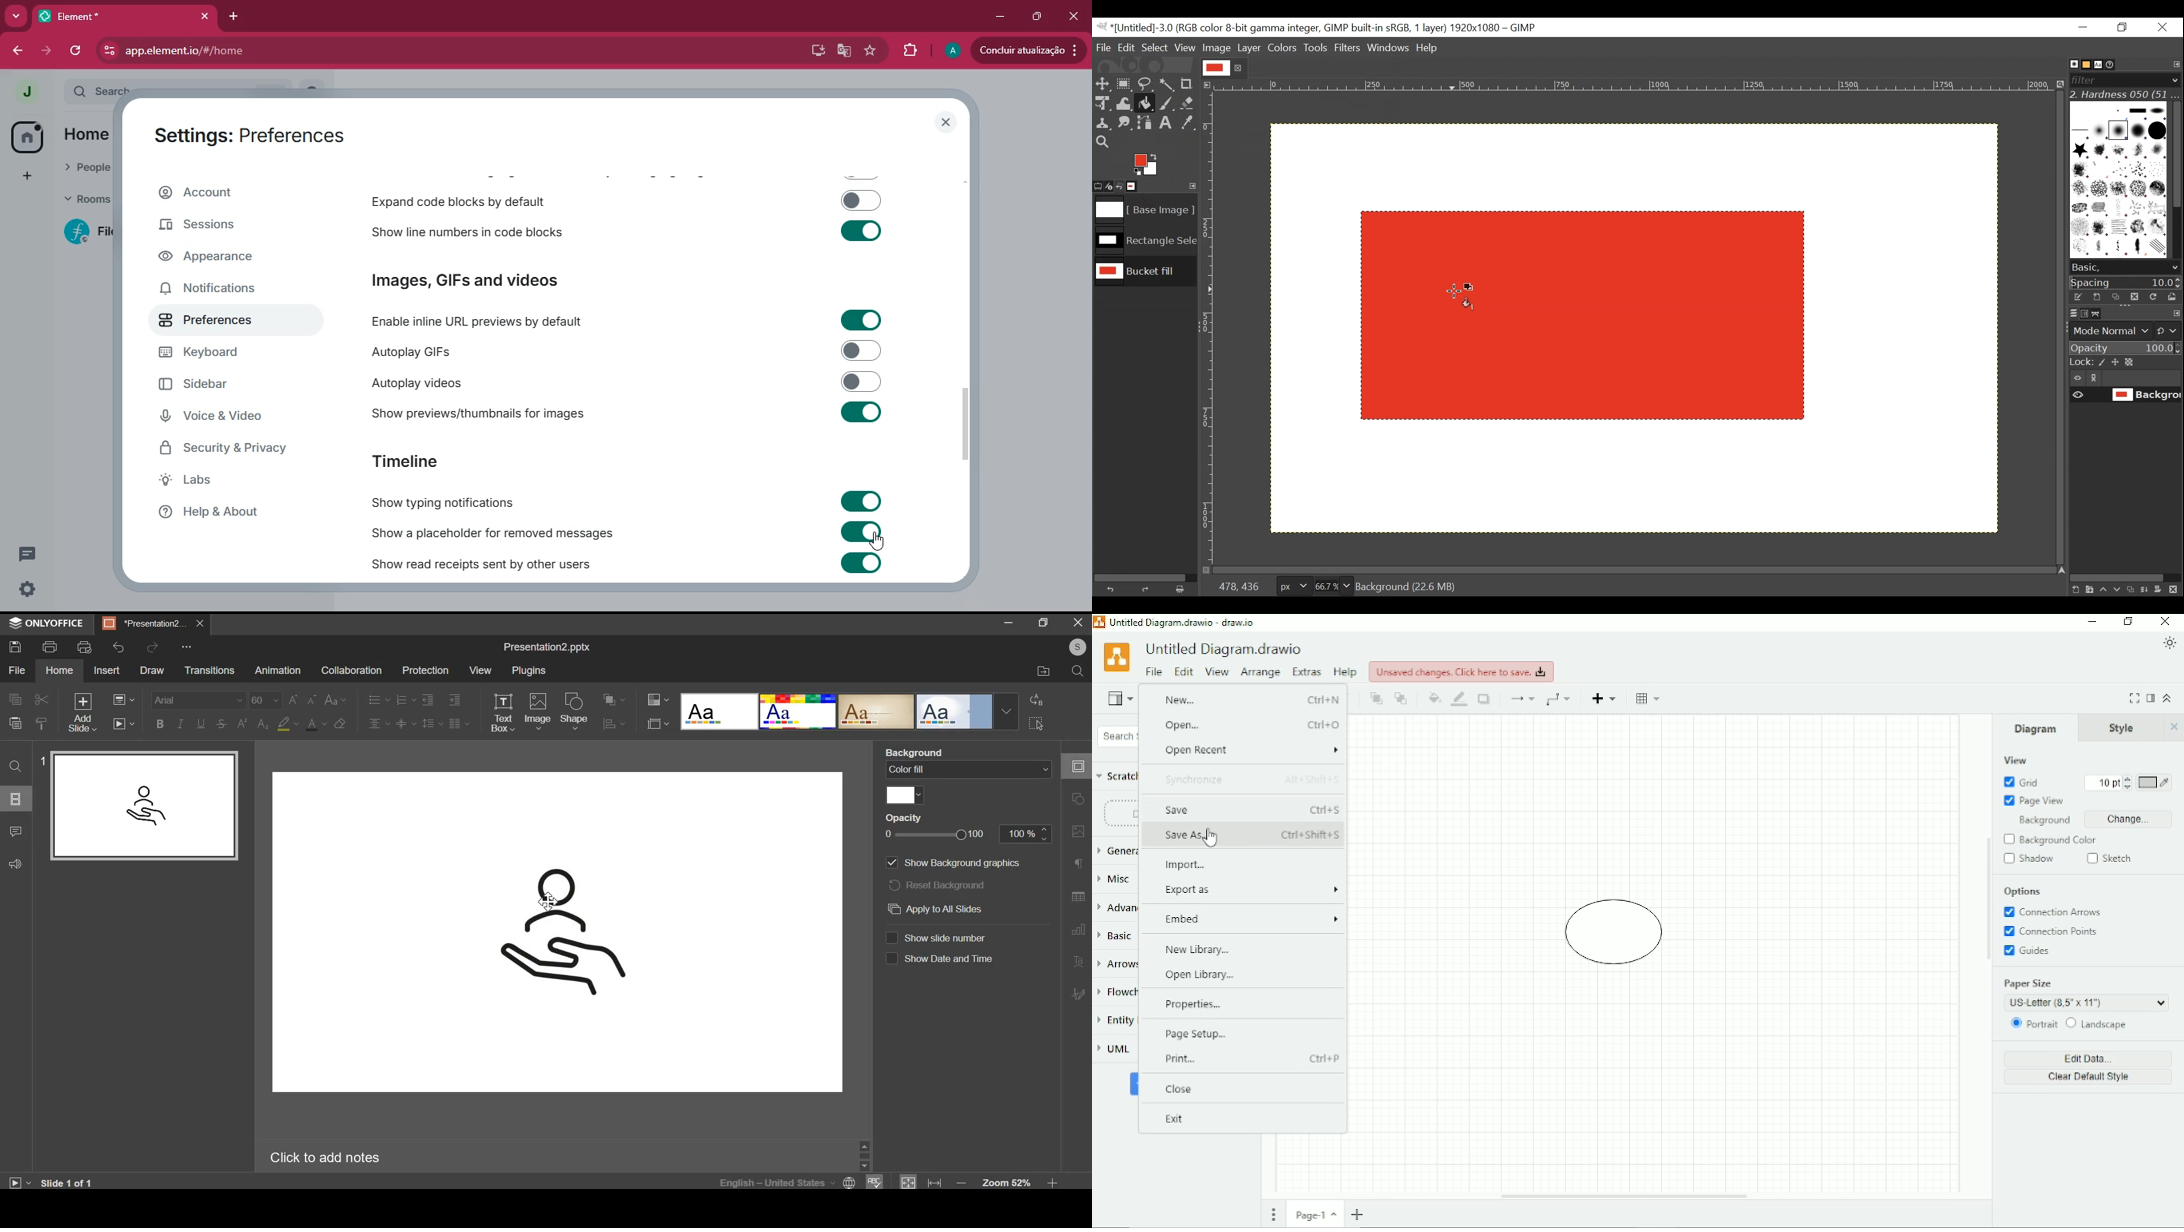 This screenshot has height=1232, width=2184. I want to click on Windows, so click(1389, 49).